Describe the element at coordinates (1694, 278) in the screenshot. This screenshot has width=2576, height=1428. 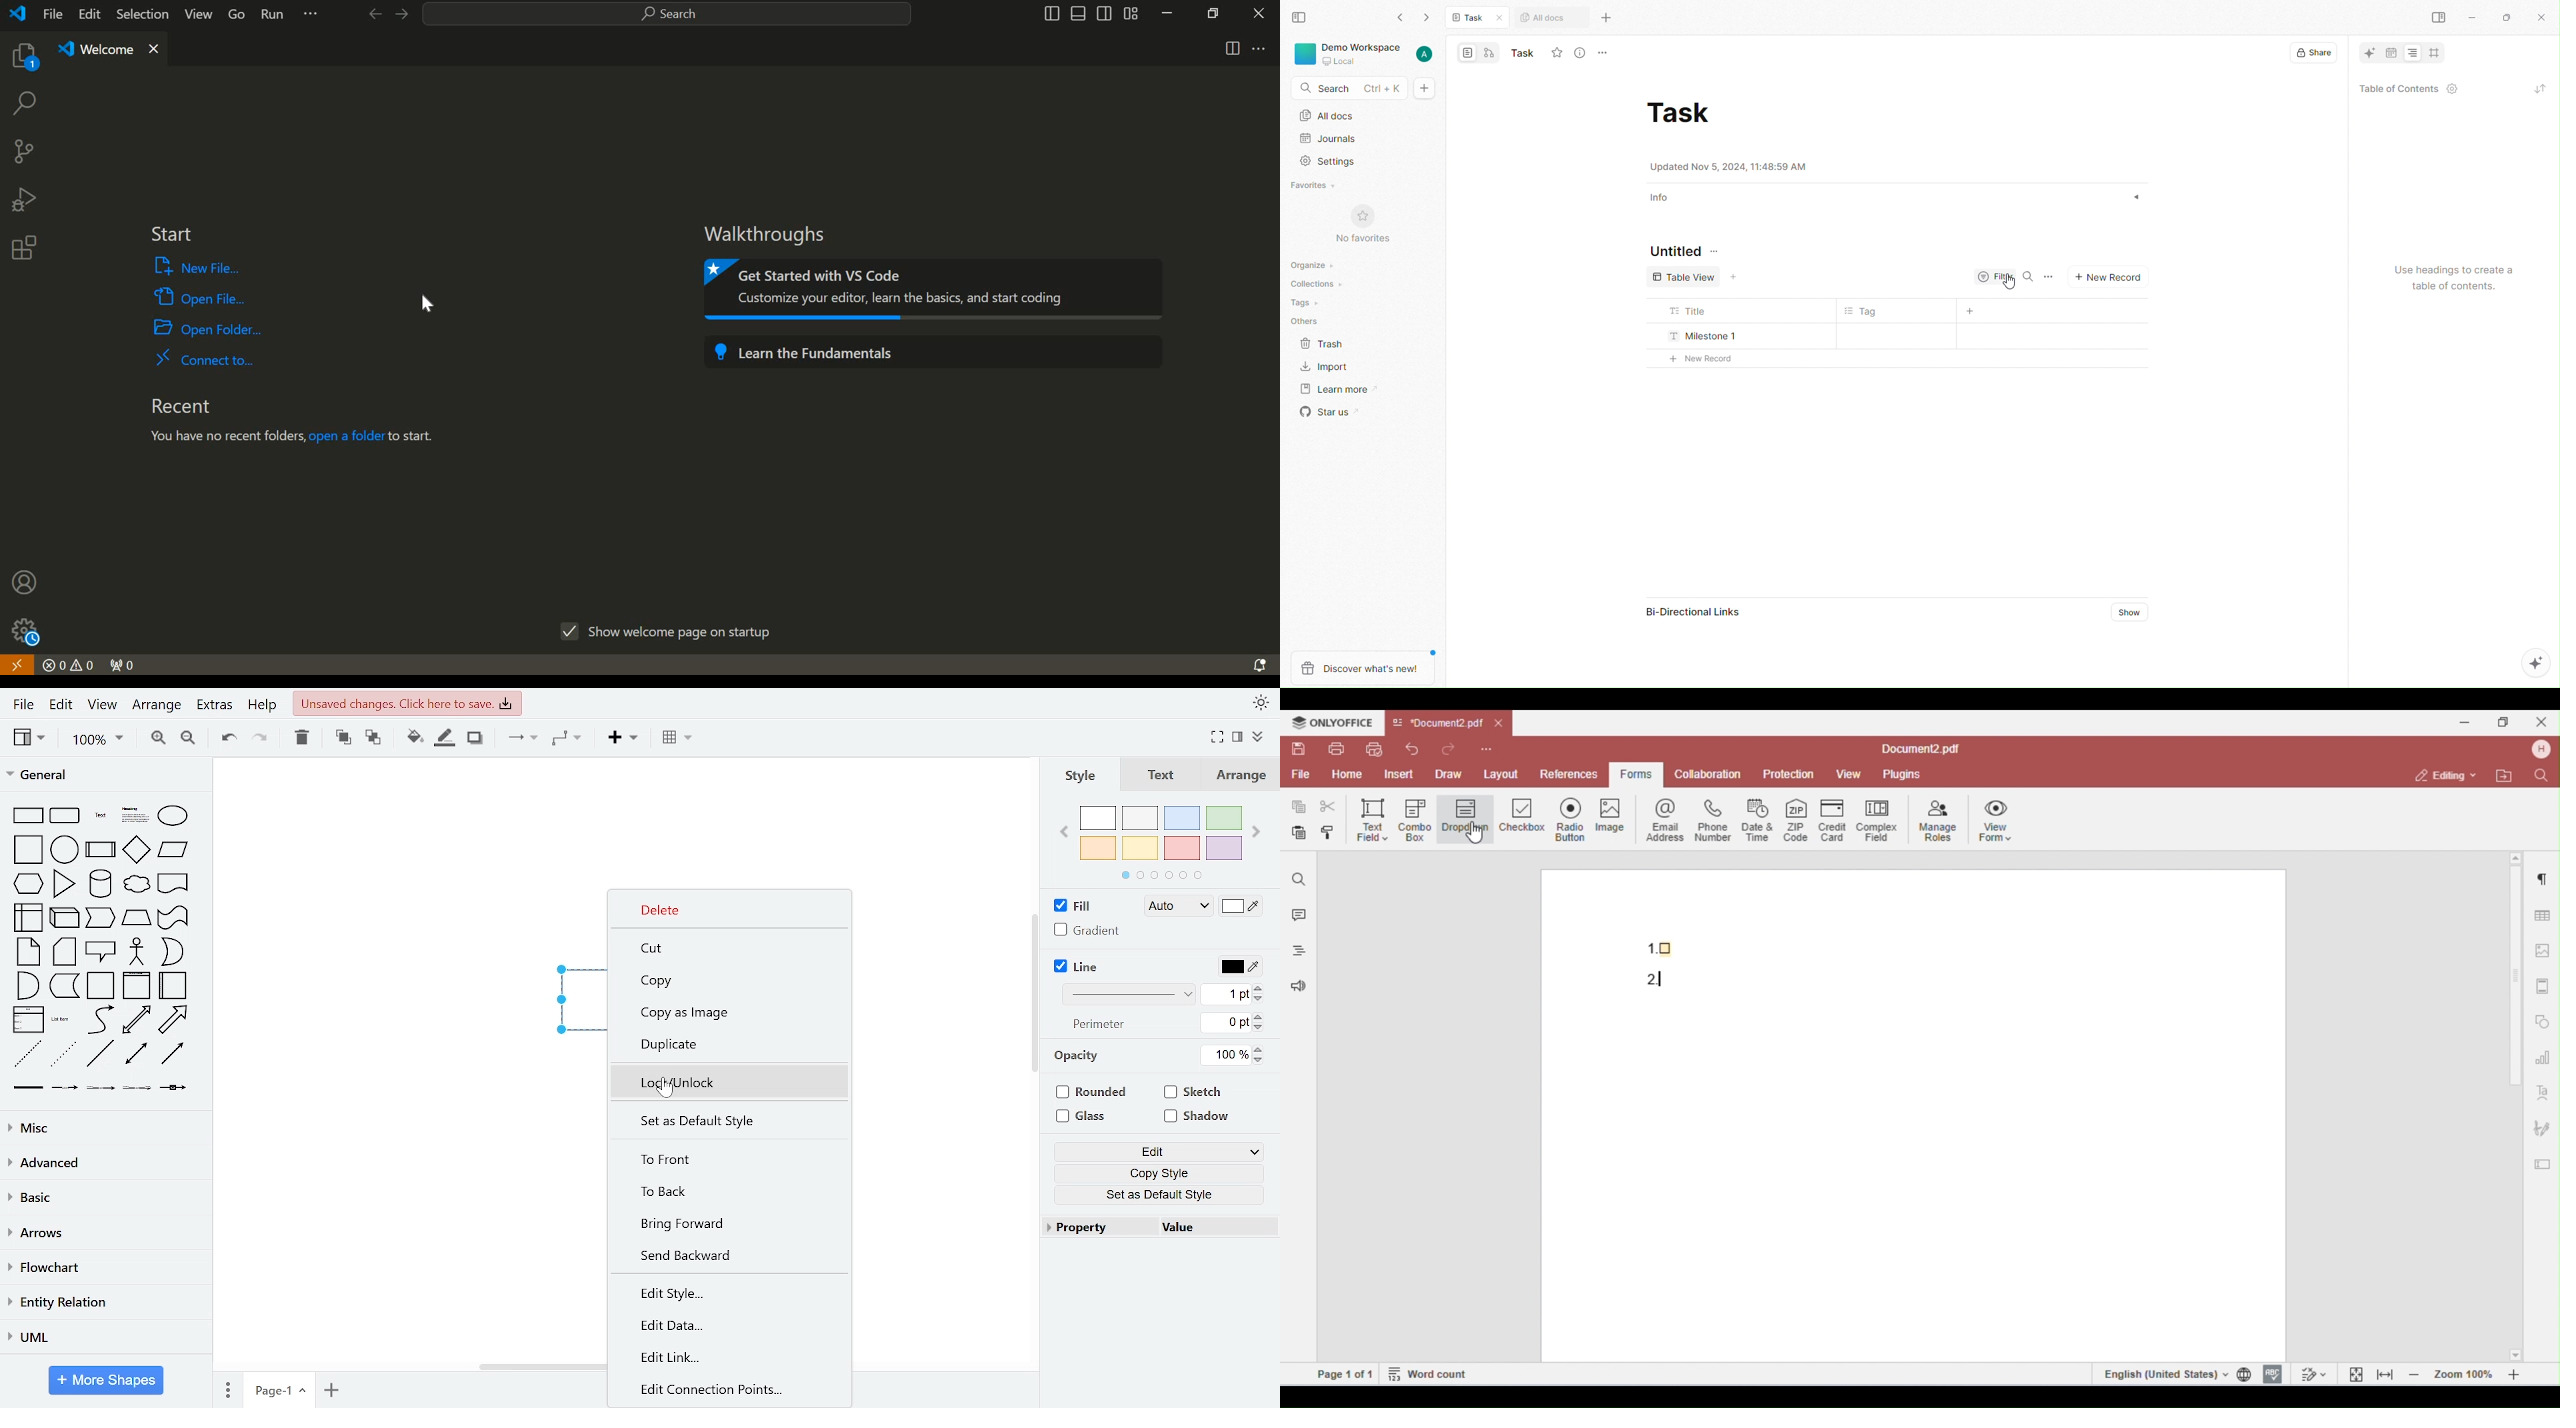
I see `Table View` at that location.